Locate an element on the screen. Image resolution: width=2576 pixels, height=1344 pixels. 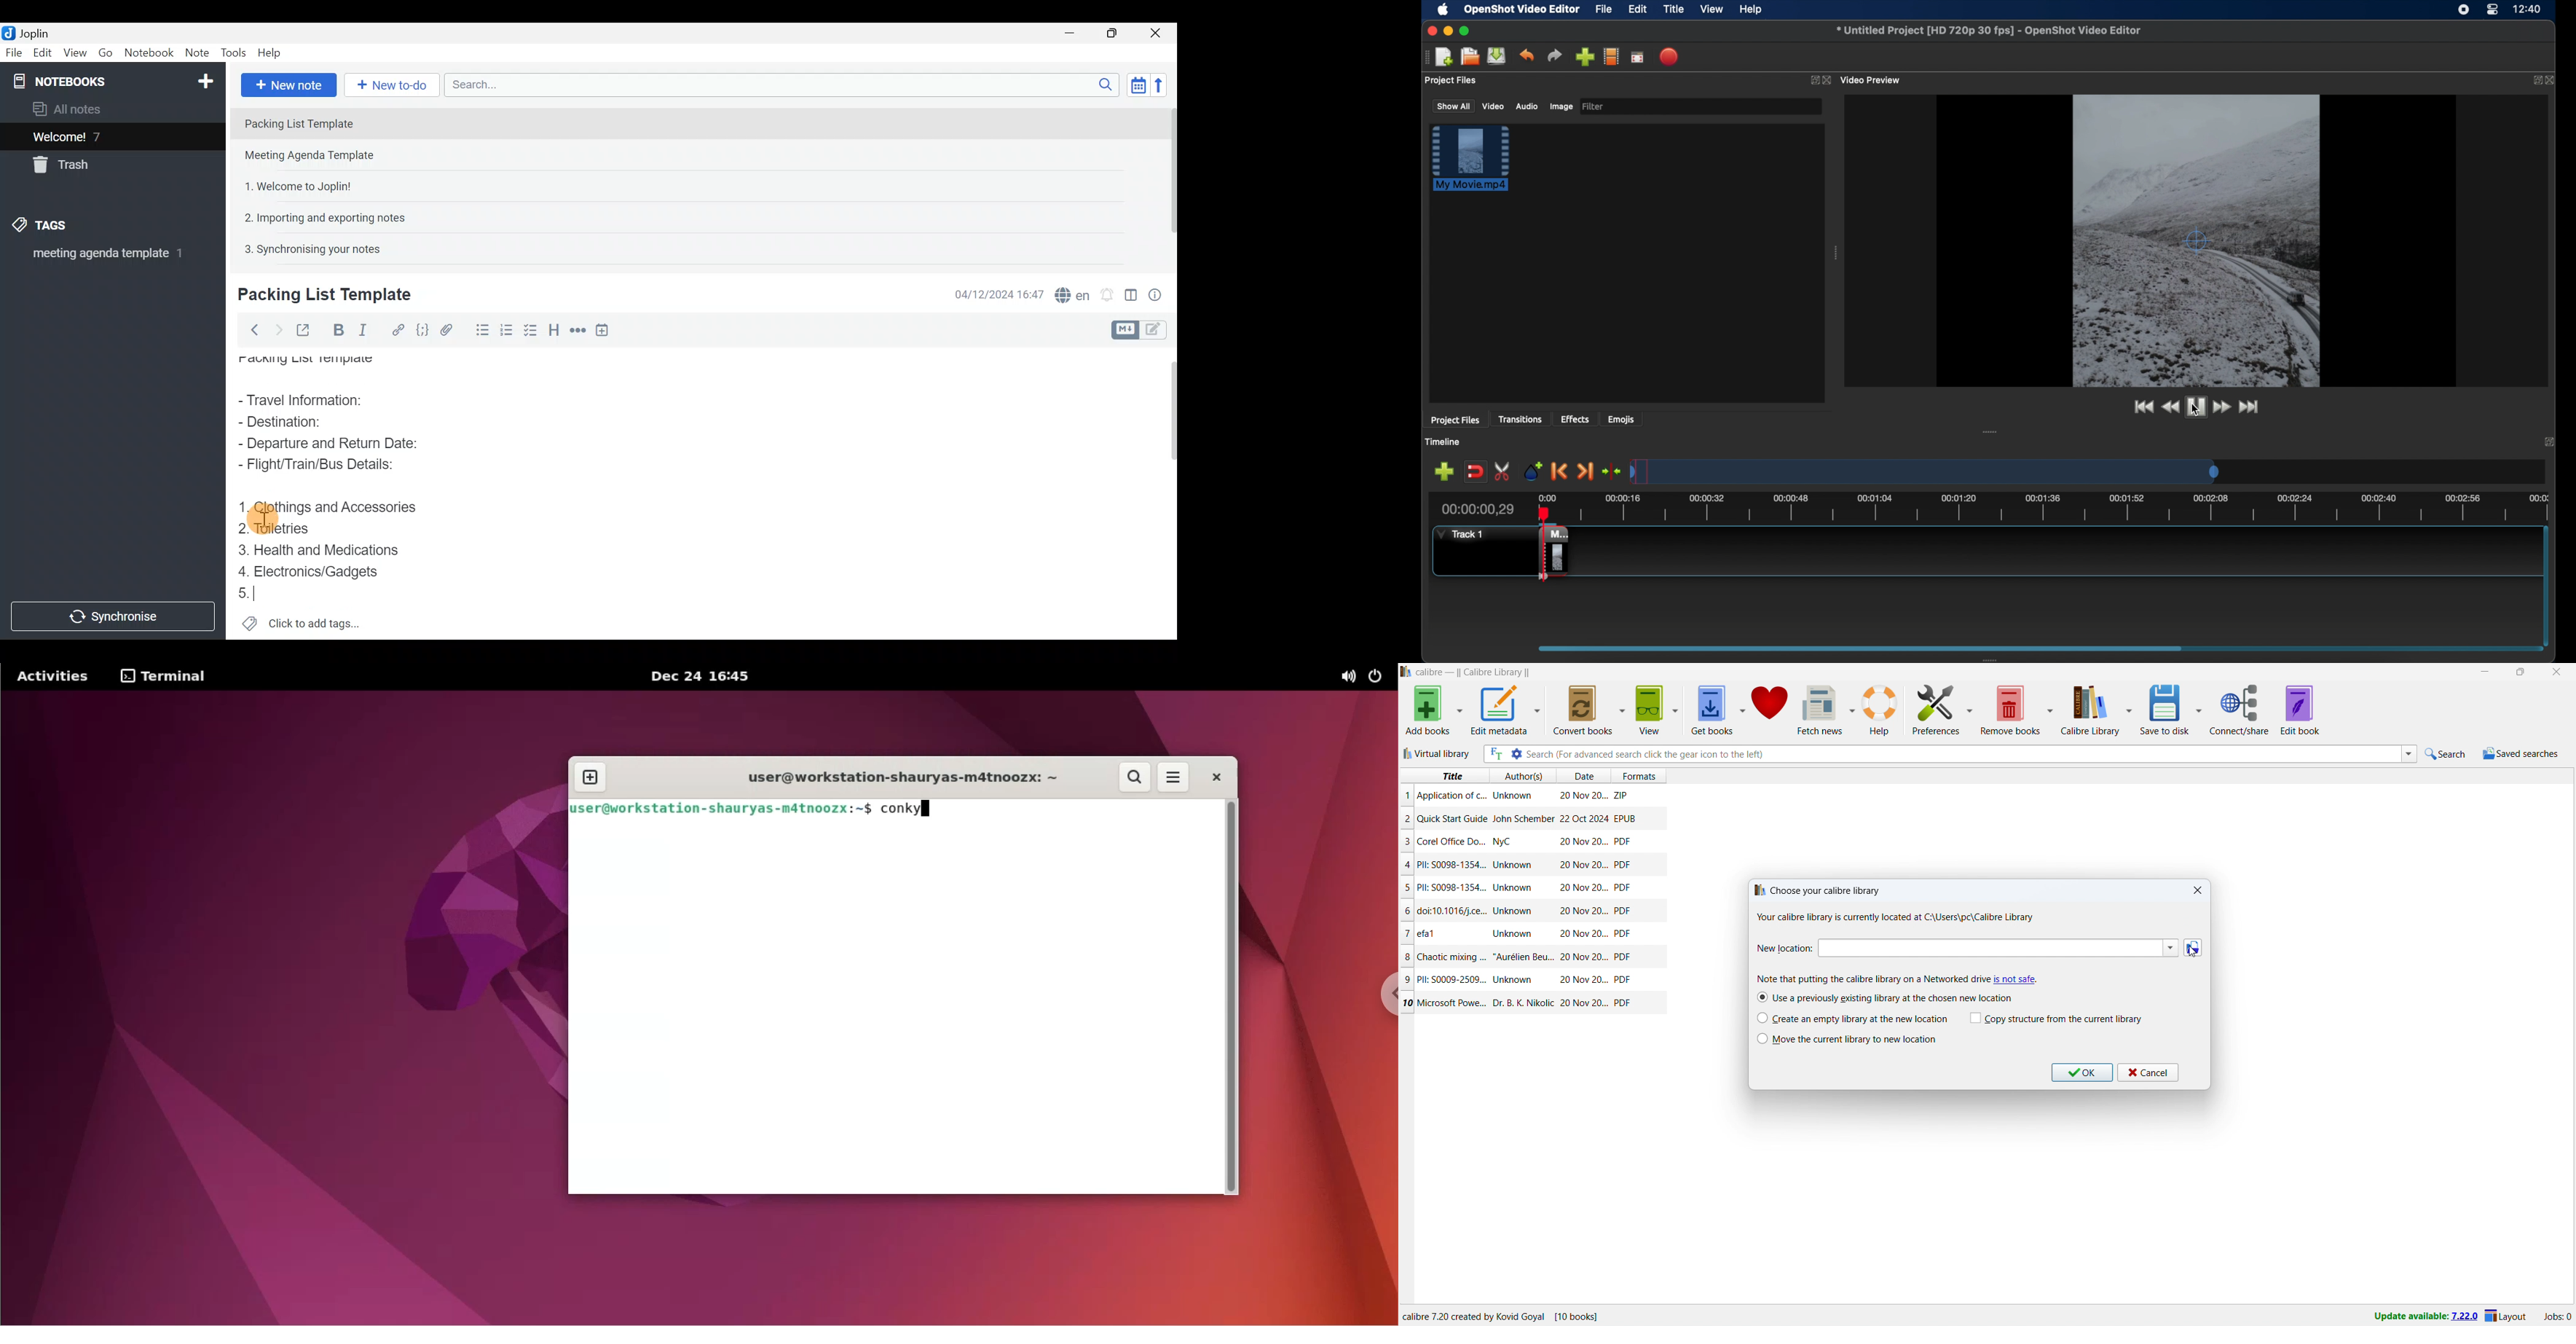
expand is located at coordinates (1812, 82).